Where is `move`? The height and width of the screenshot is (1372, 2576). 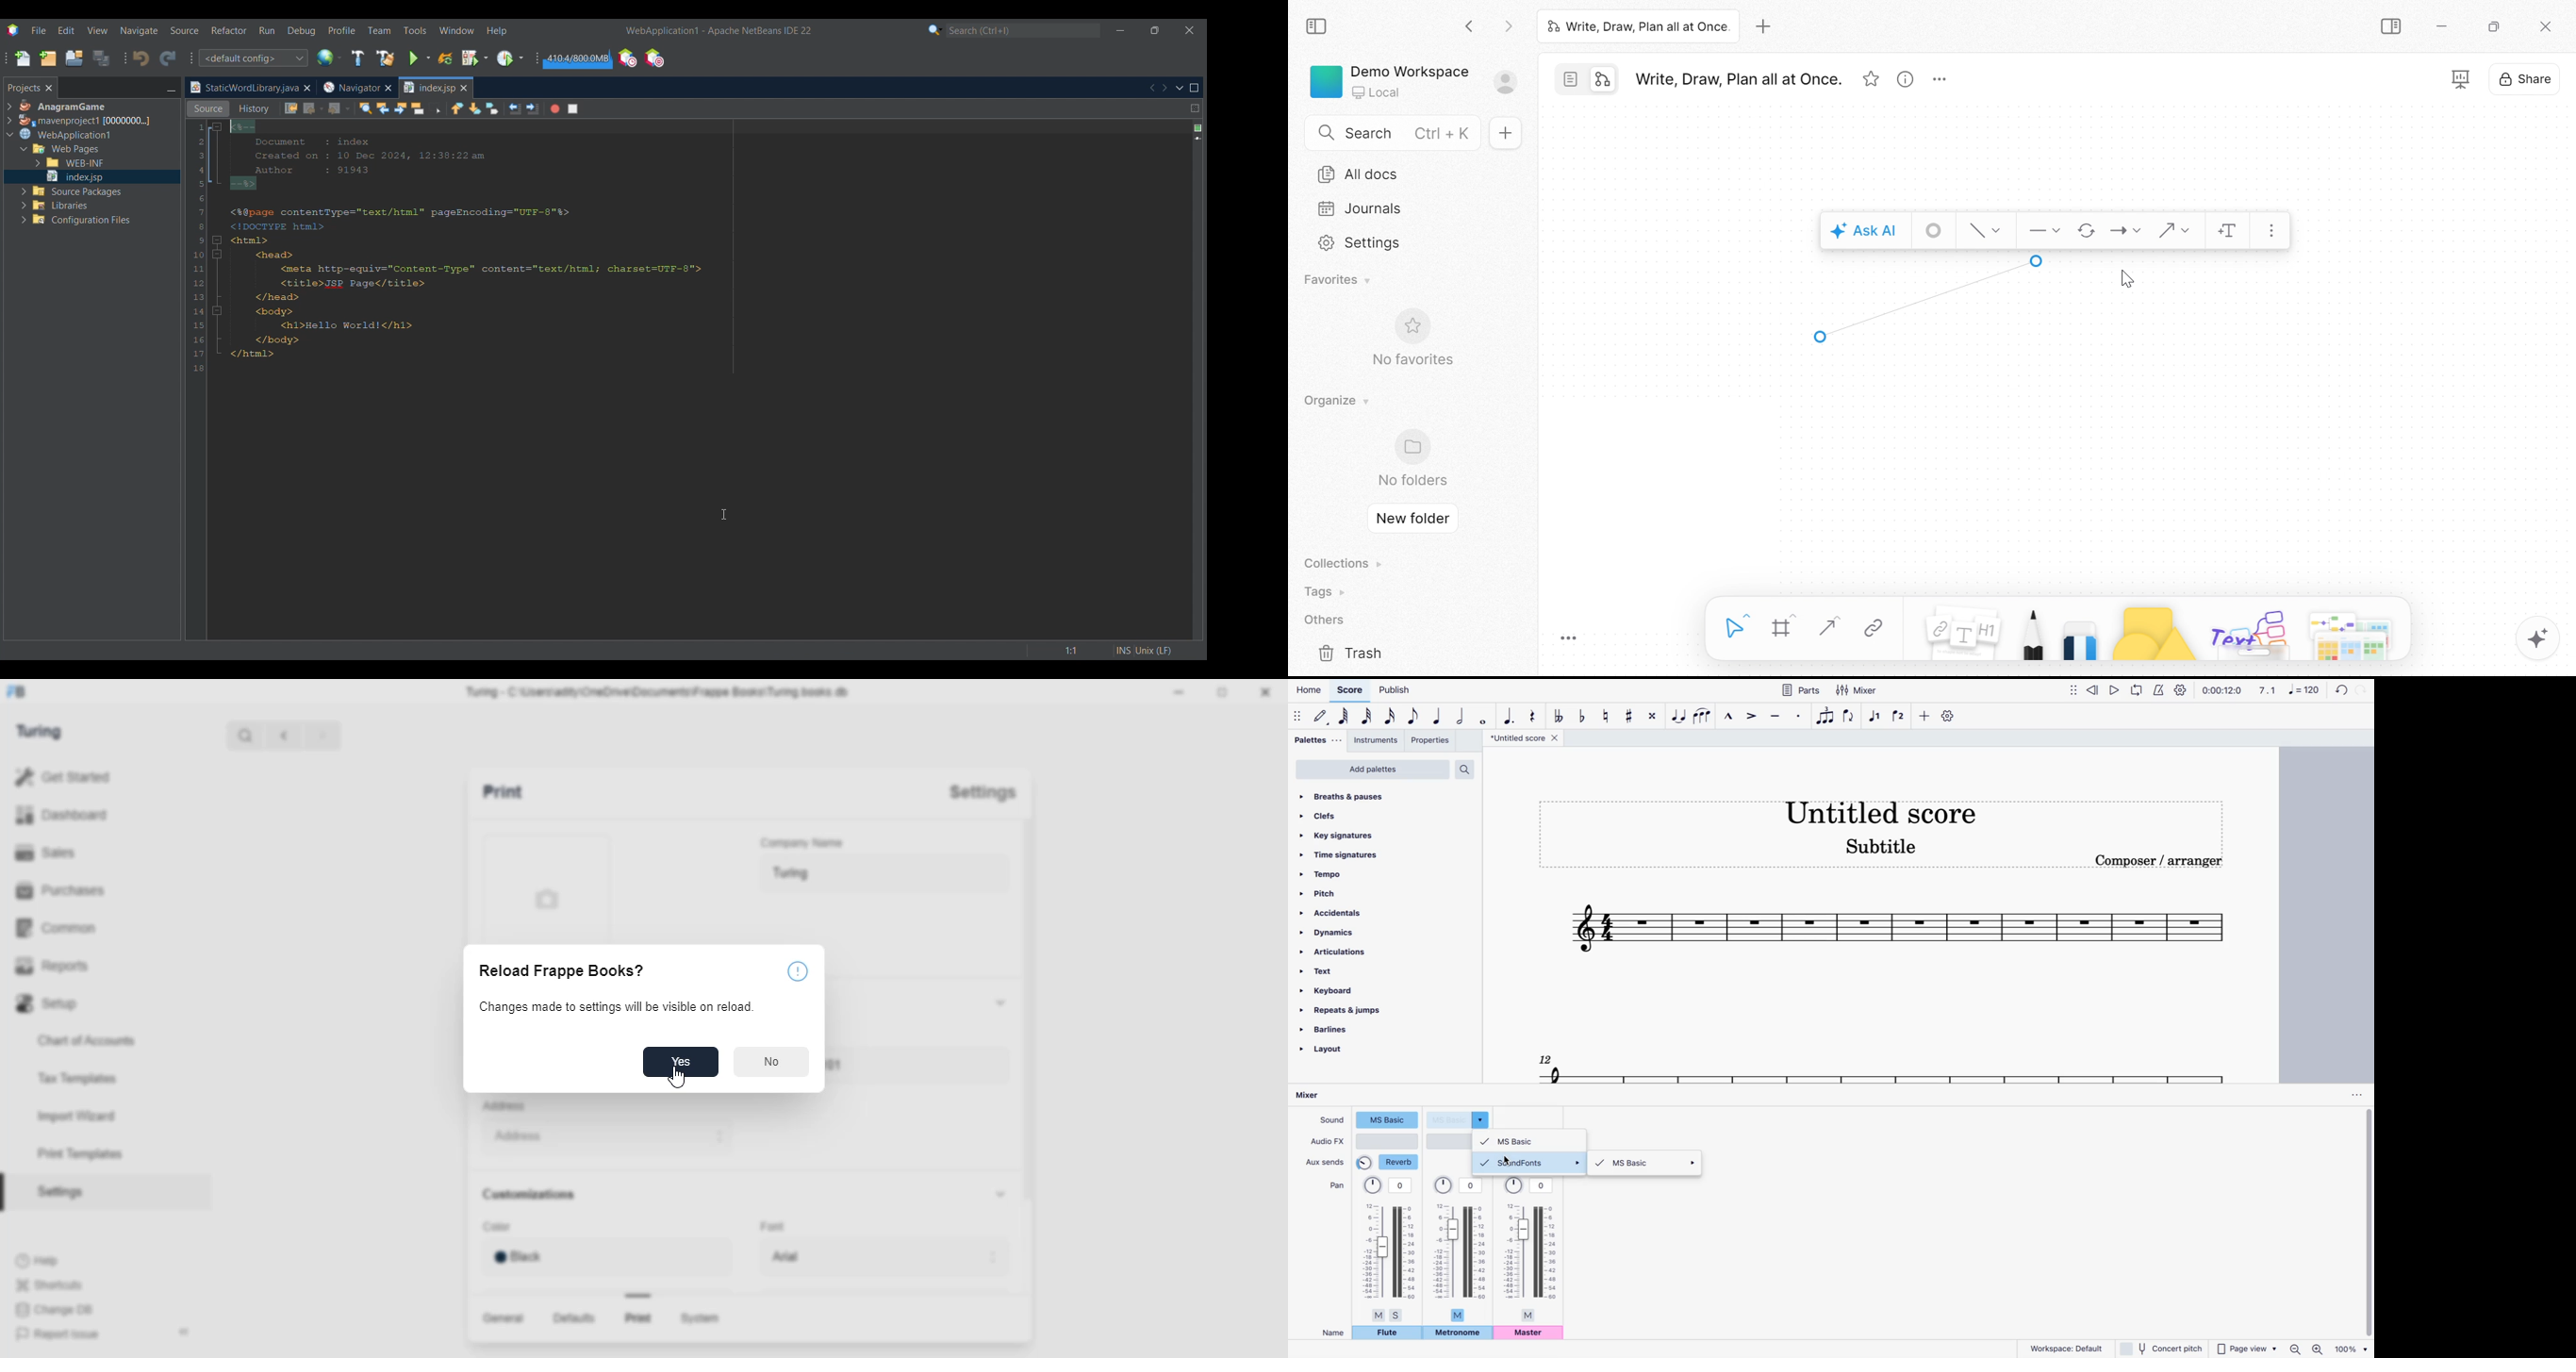
move is located at coordinates (2074, 693).